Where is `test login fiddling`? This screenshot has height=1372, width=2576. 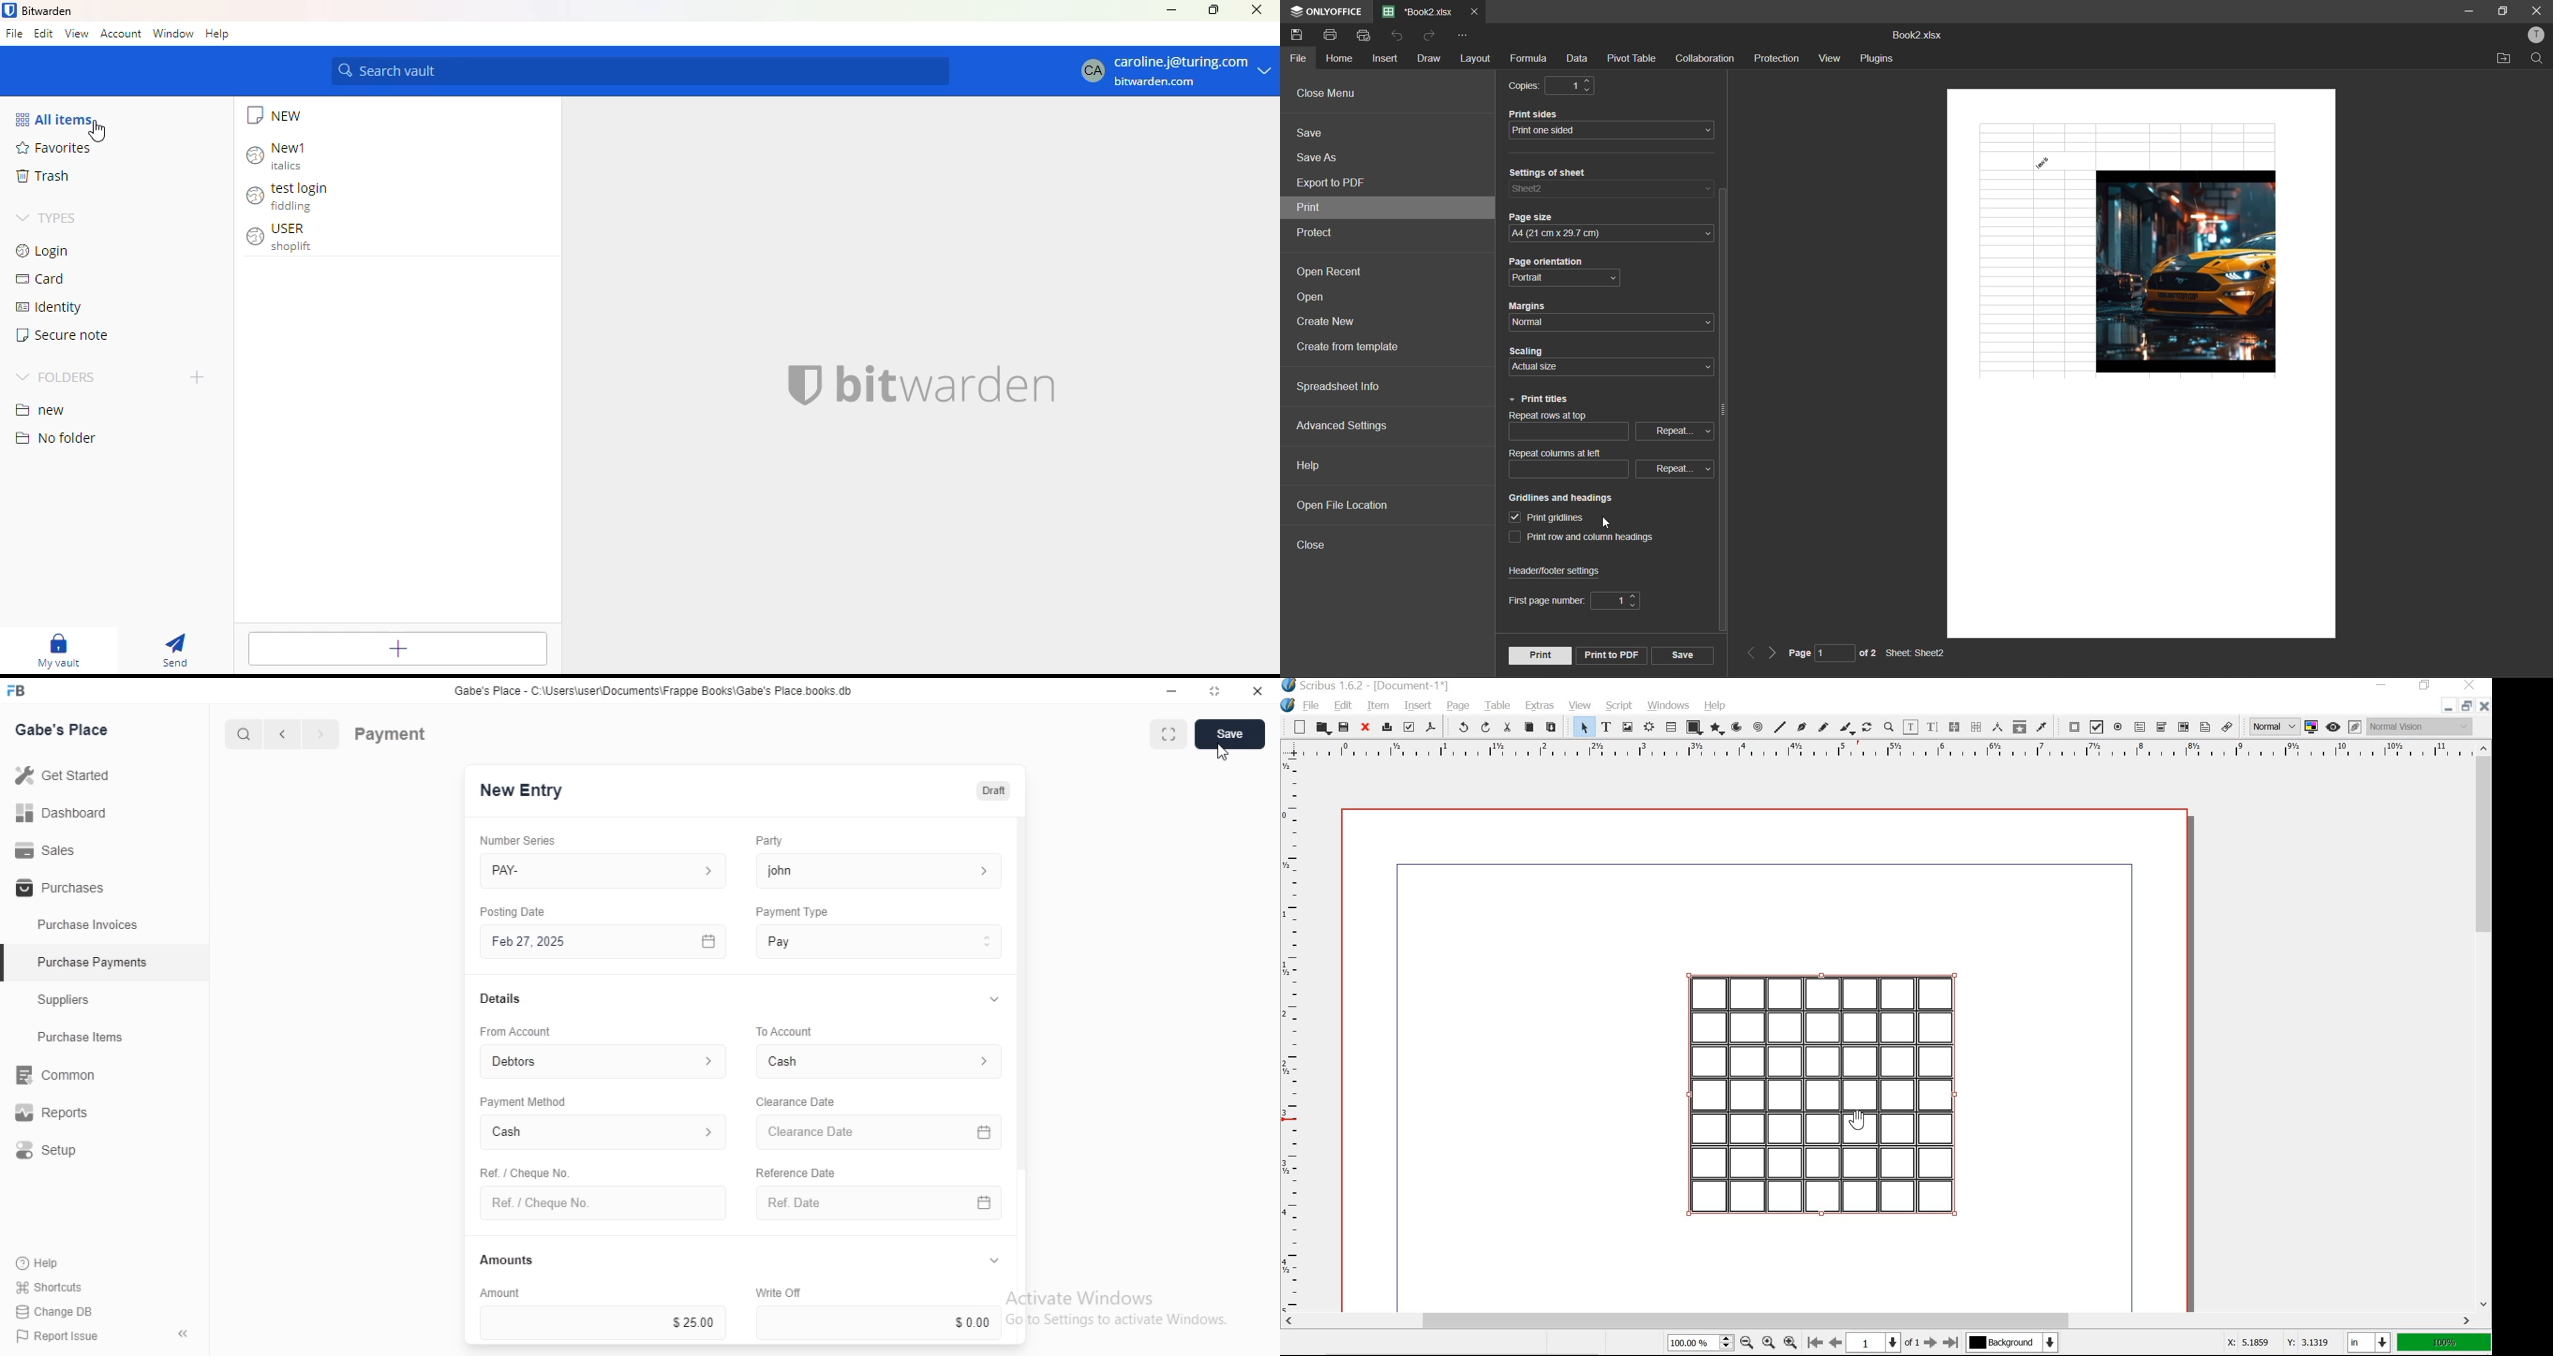
test login fiddling is located at coordinates (287, 198).